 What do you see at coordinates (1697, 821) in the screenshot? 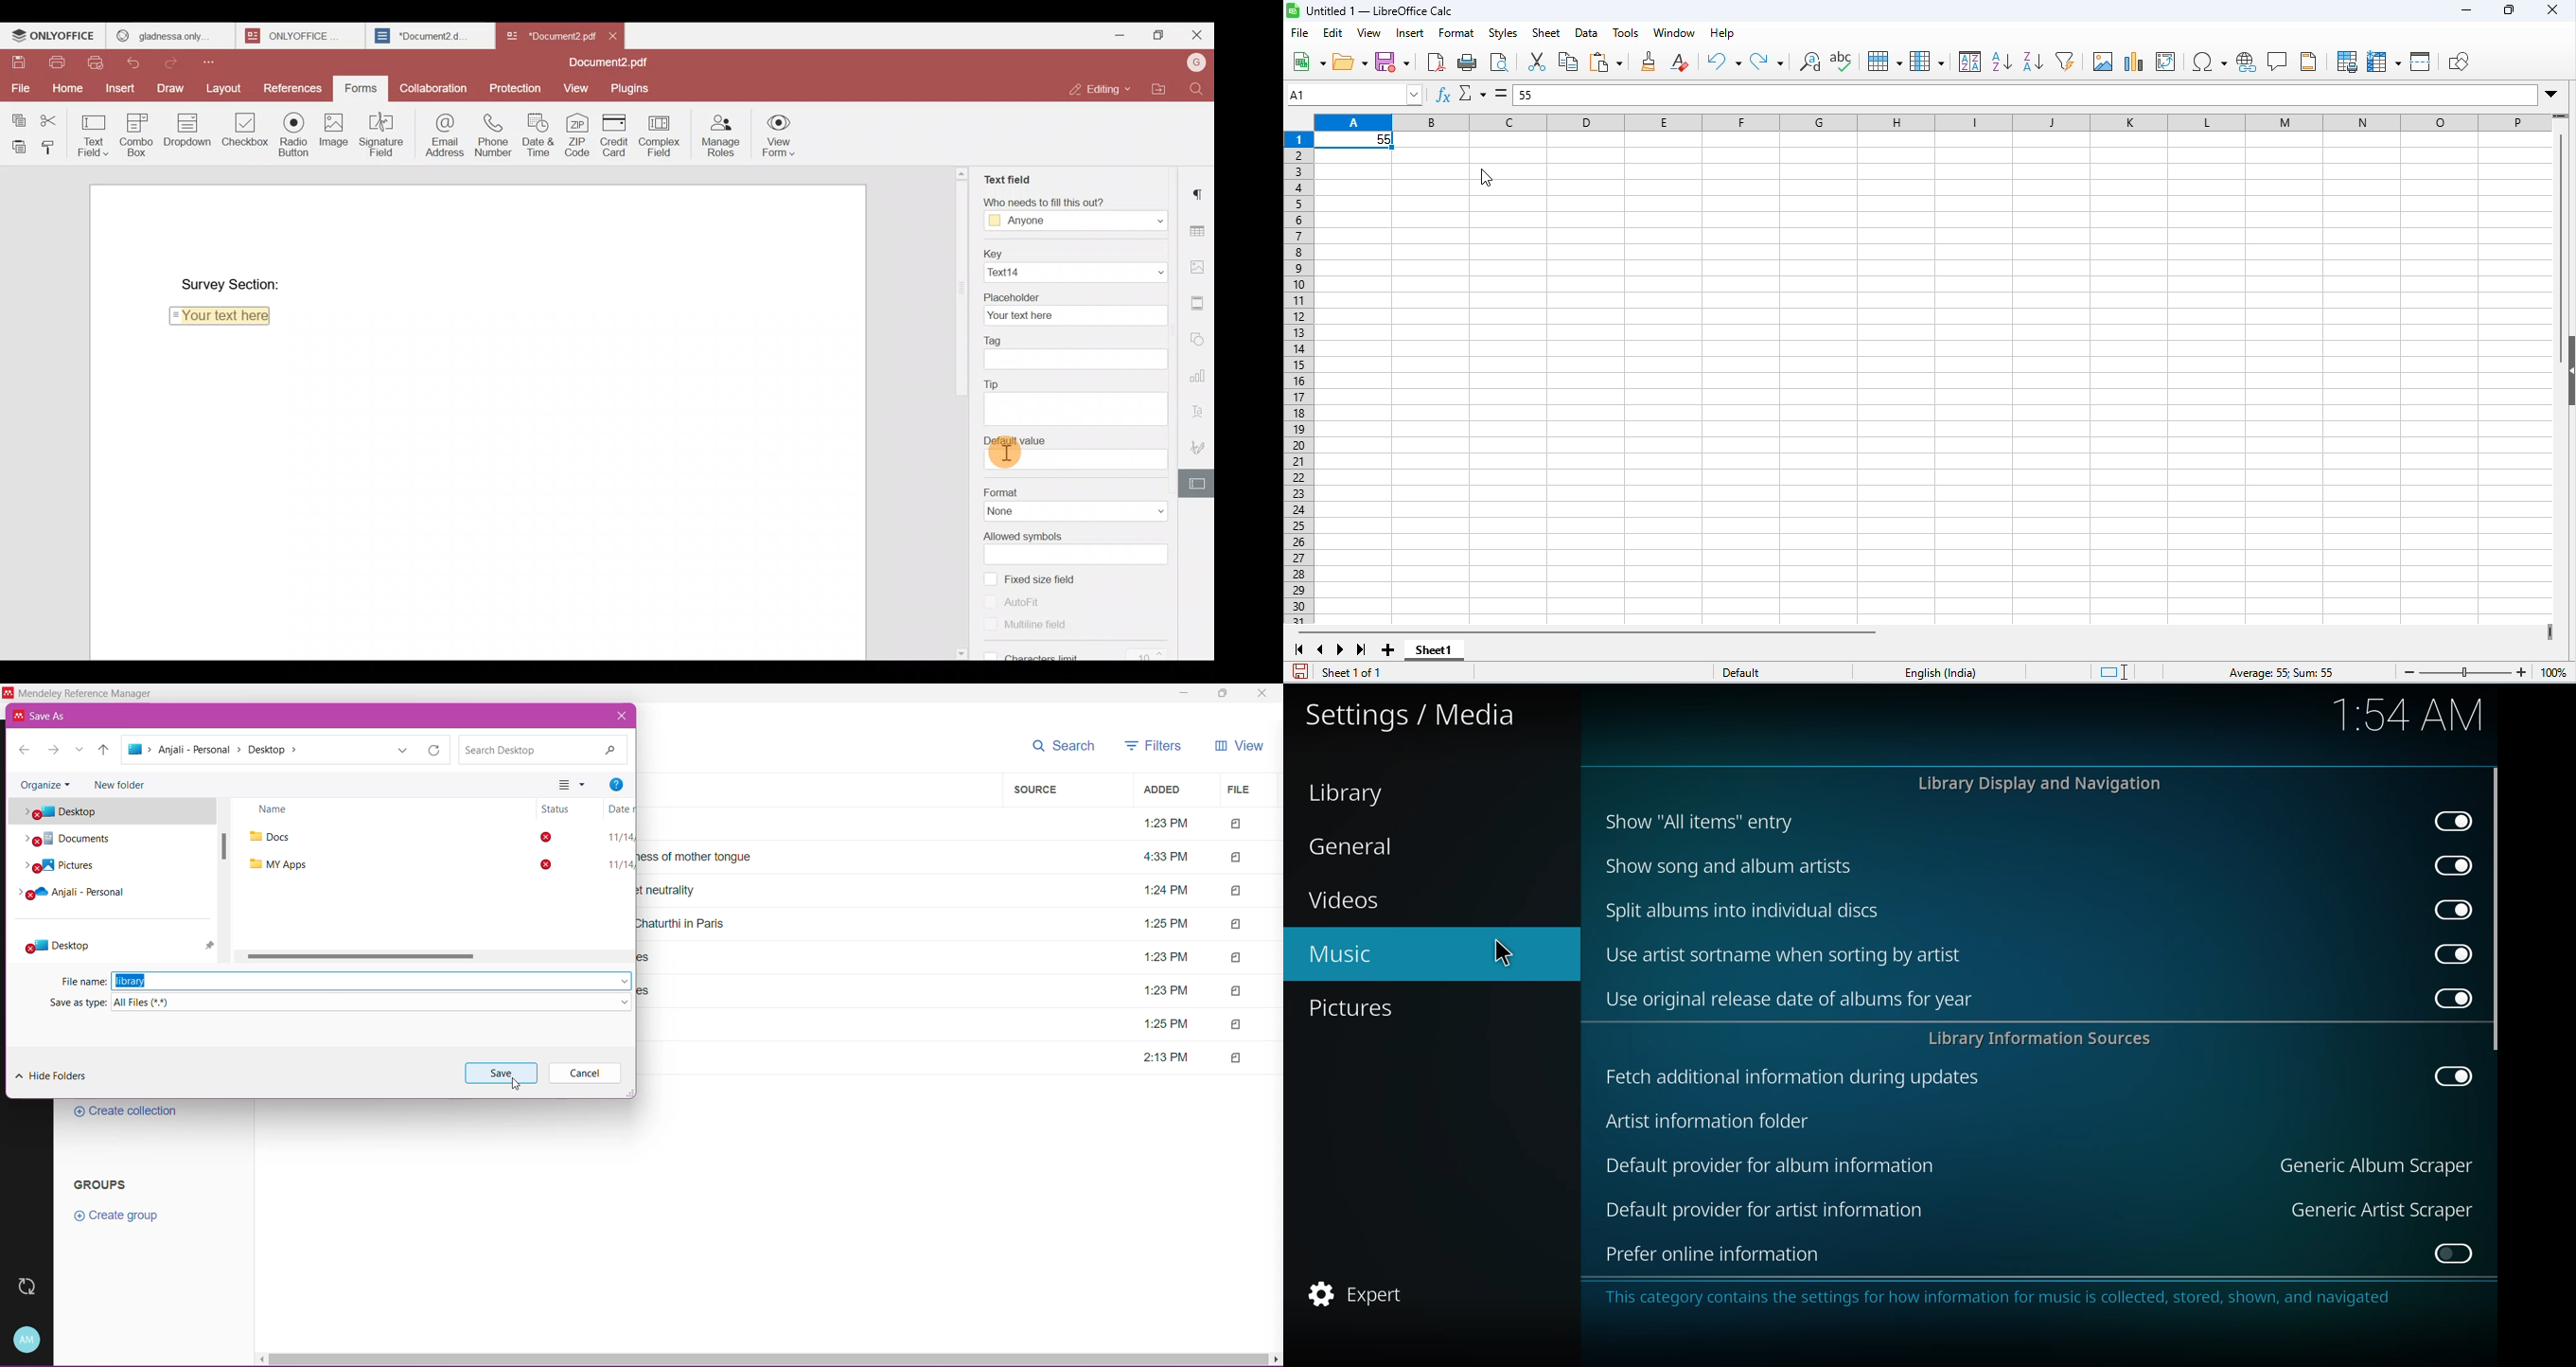
I see `show all items entry` at bounding box center [1697, 821].